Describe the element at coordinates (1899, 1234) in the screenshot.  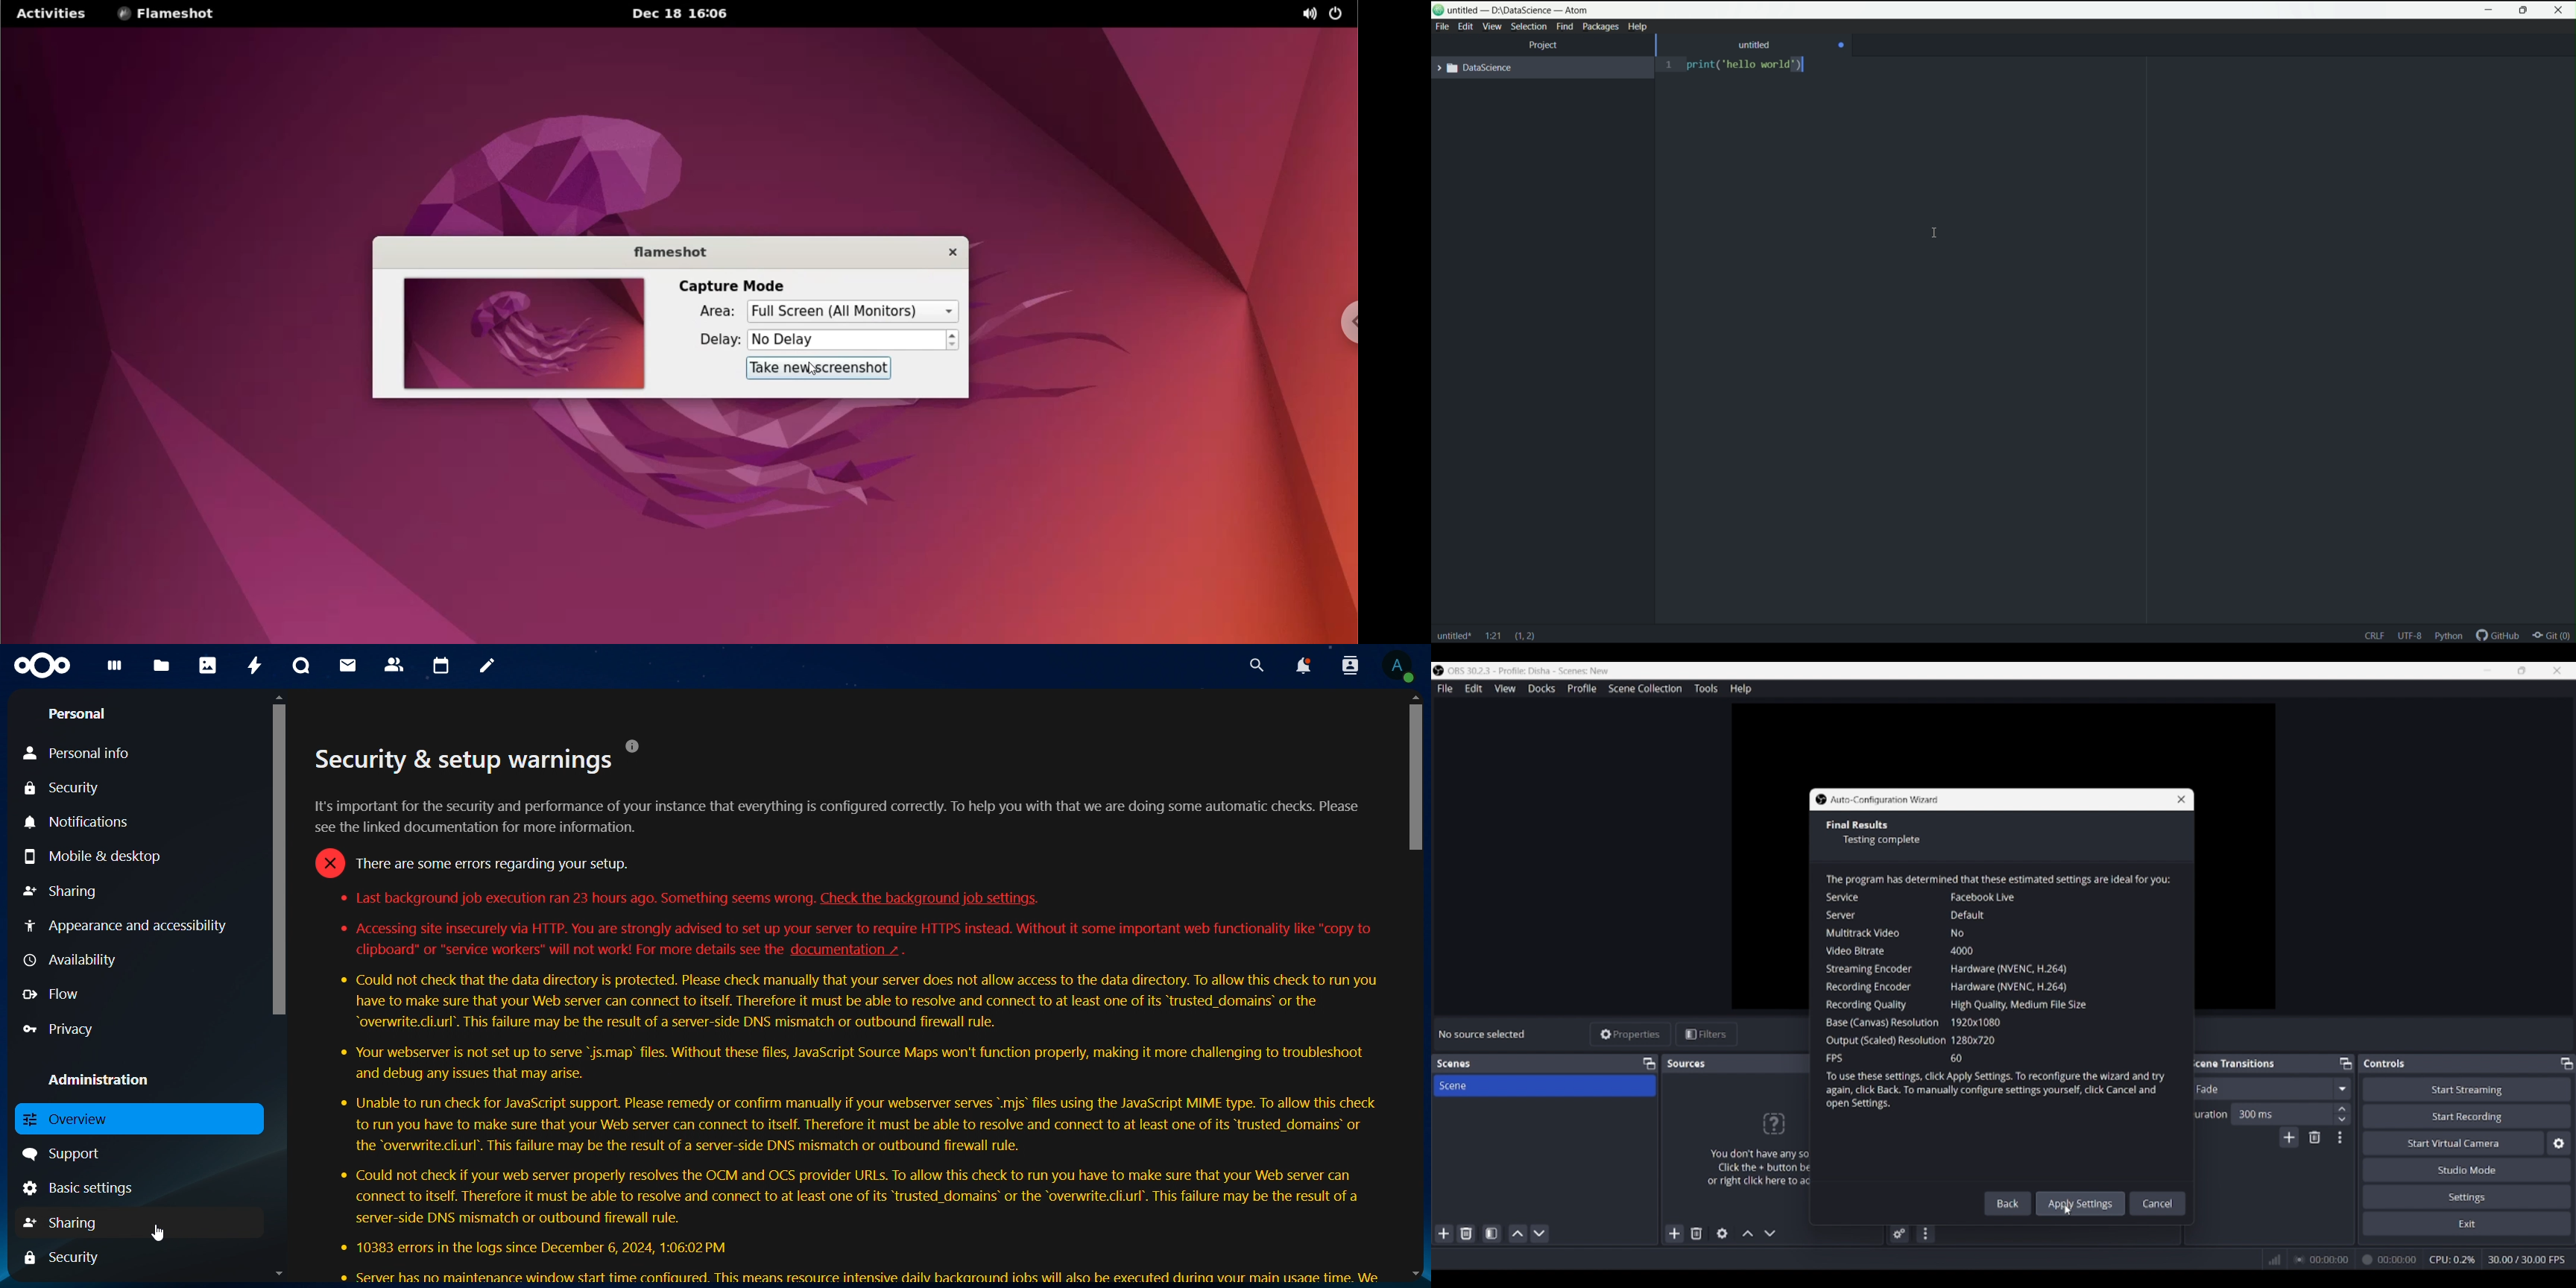
I see `Advanced audio properties` at that location.